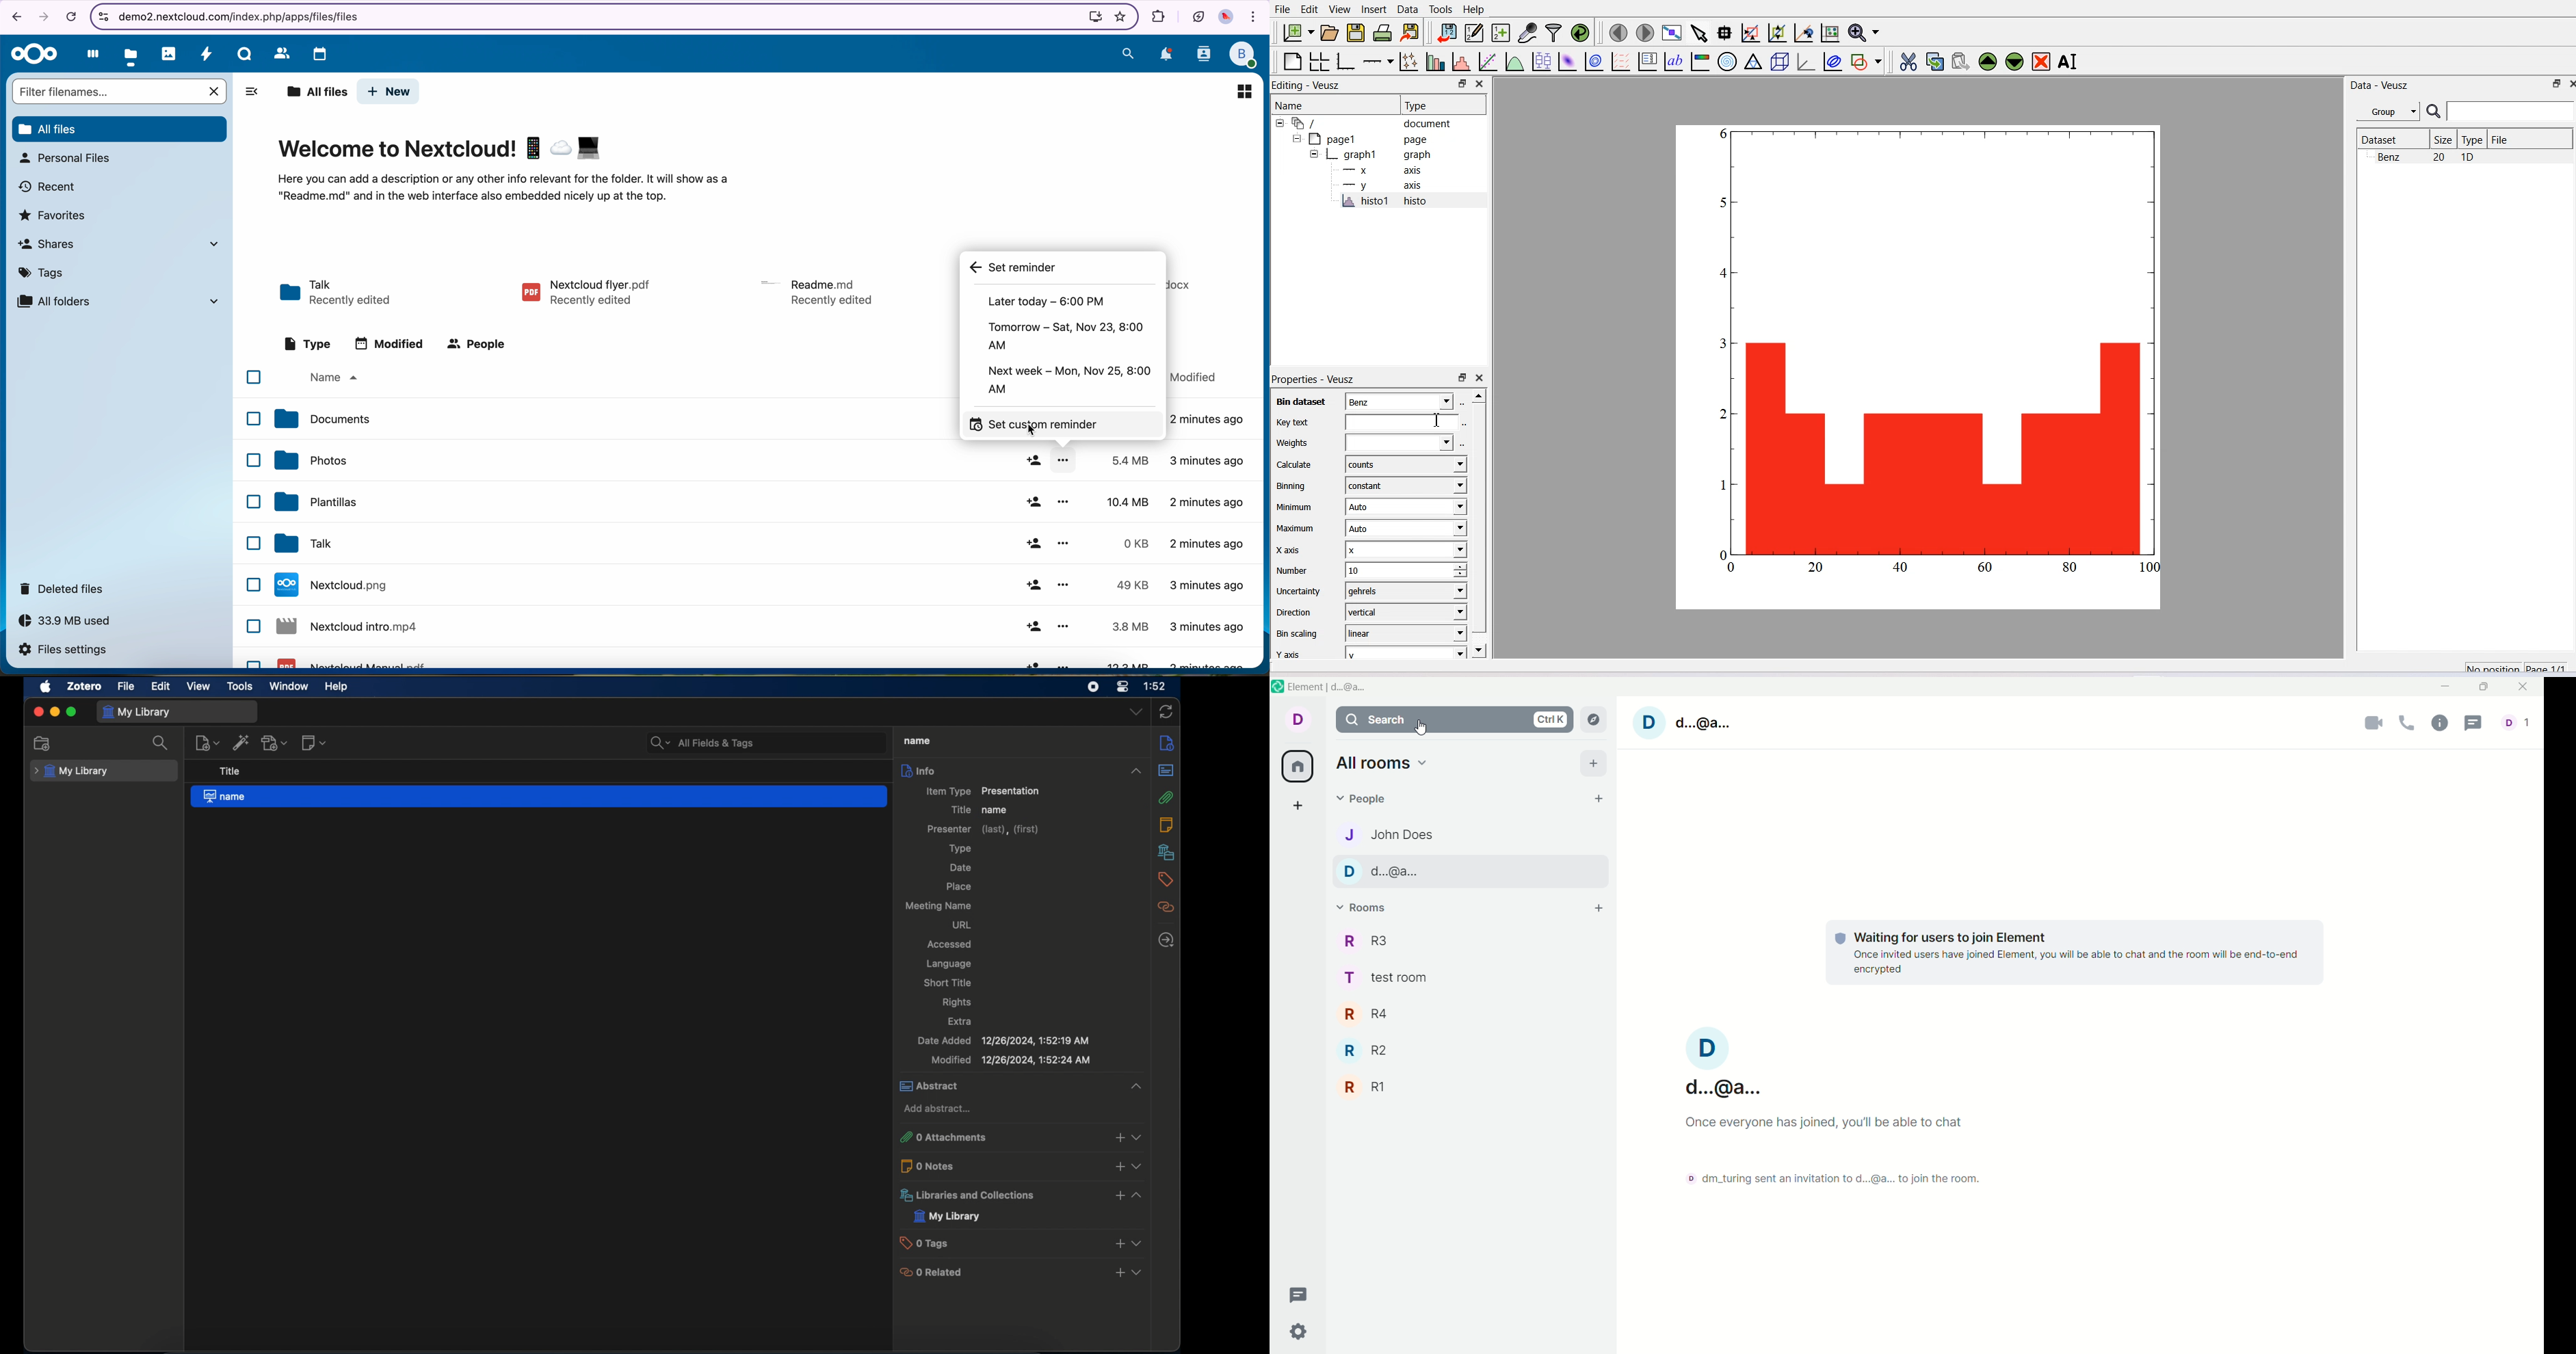 This screenshot has height=1372, width=2576. Describe the element at coordinates (2370, 724) in the screenshot. I see `video call` at that location.